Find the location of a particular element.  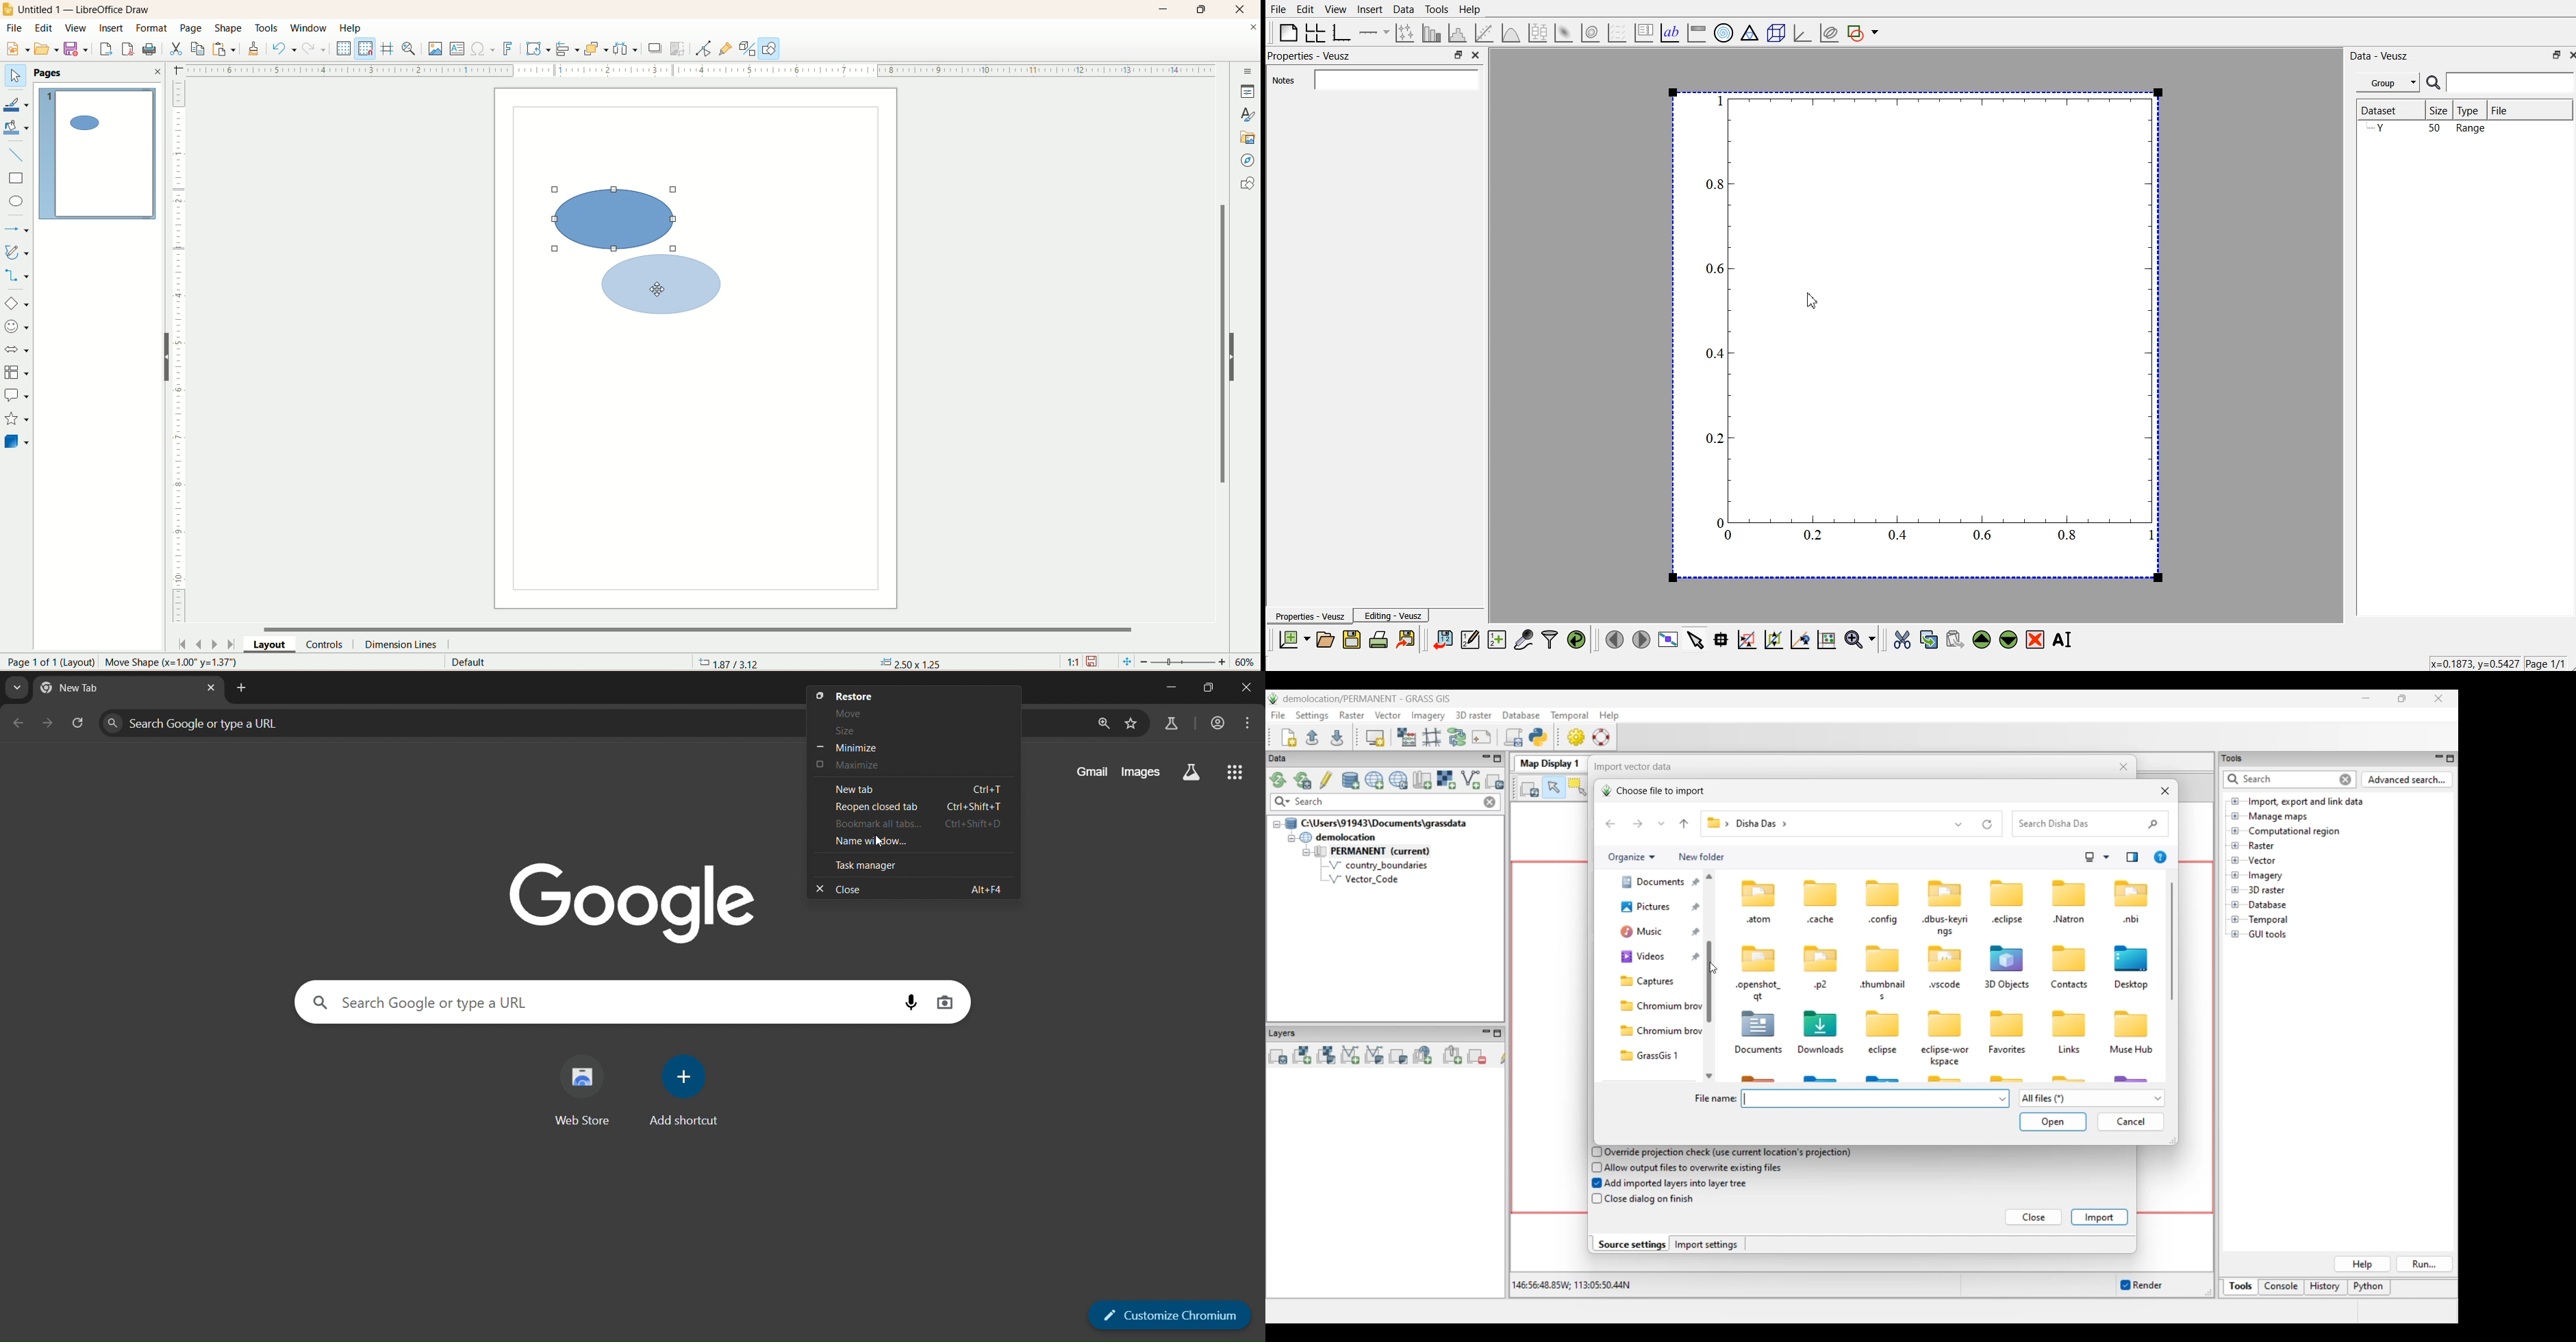

fill color is located at coordinates (17, 128).